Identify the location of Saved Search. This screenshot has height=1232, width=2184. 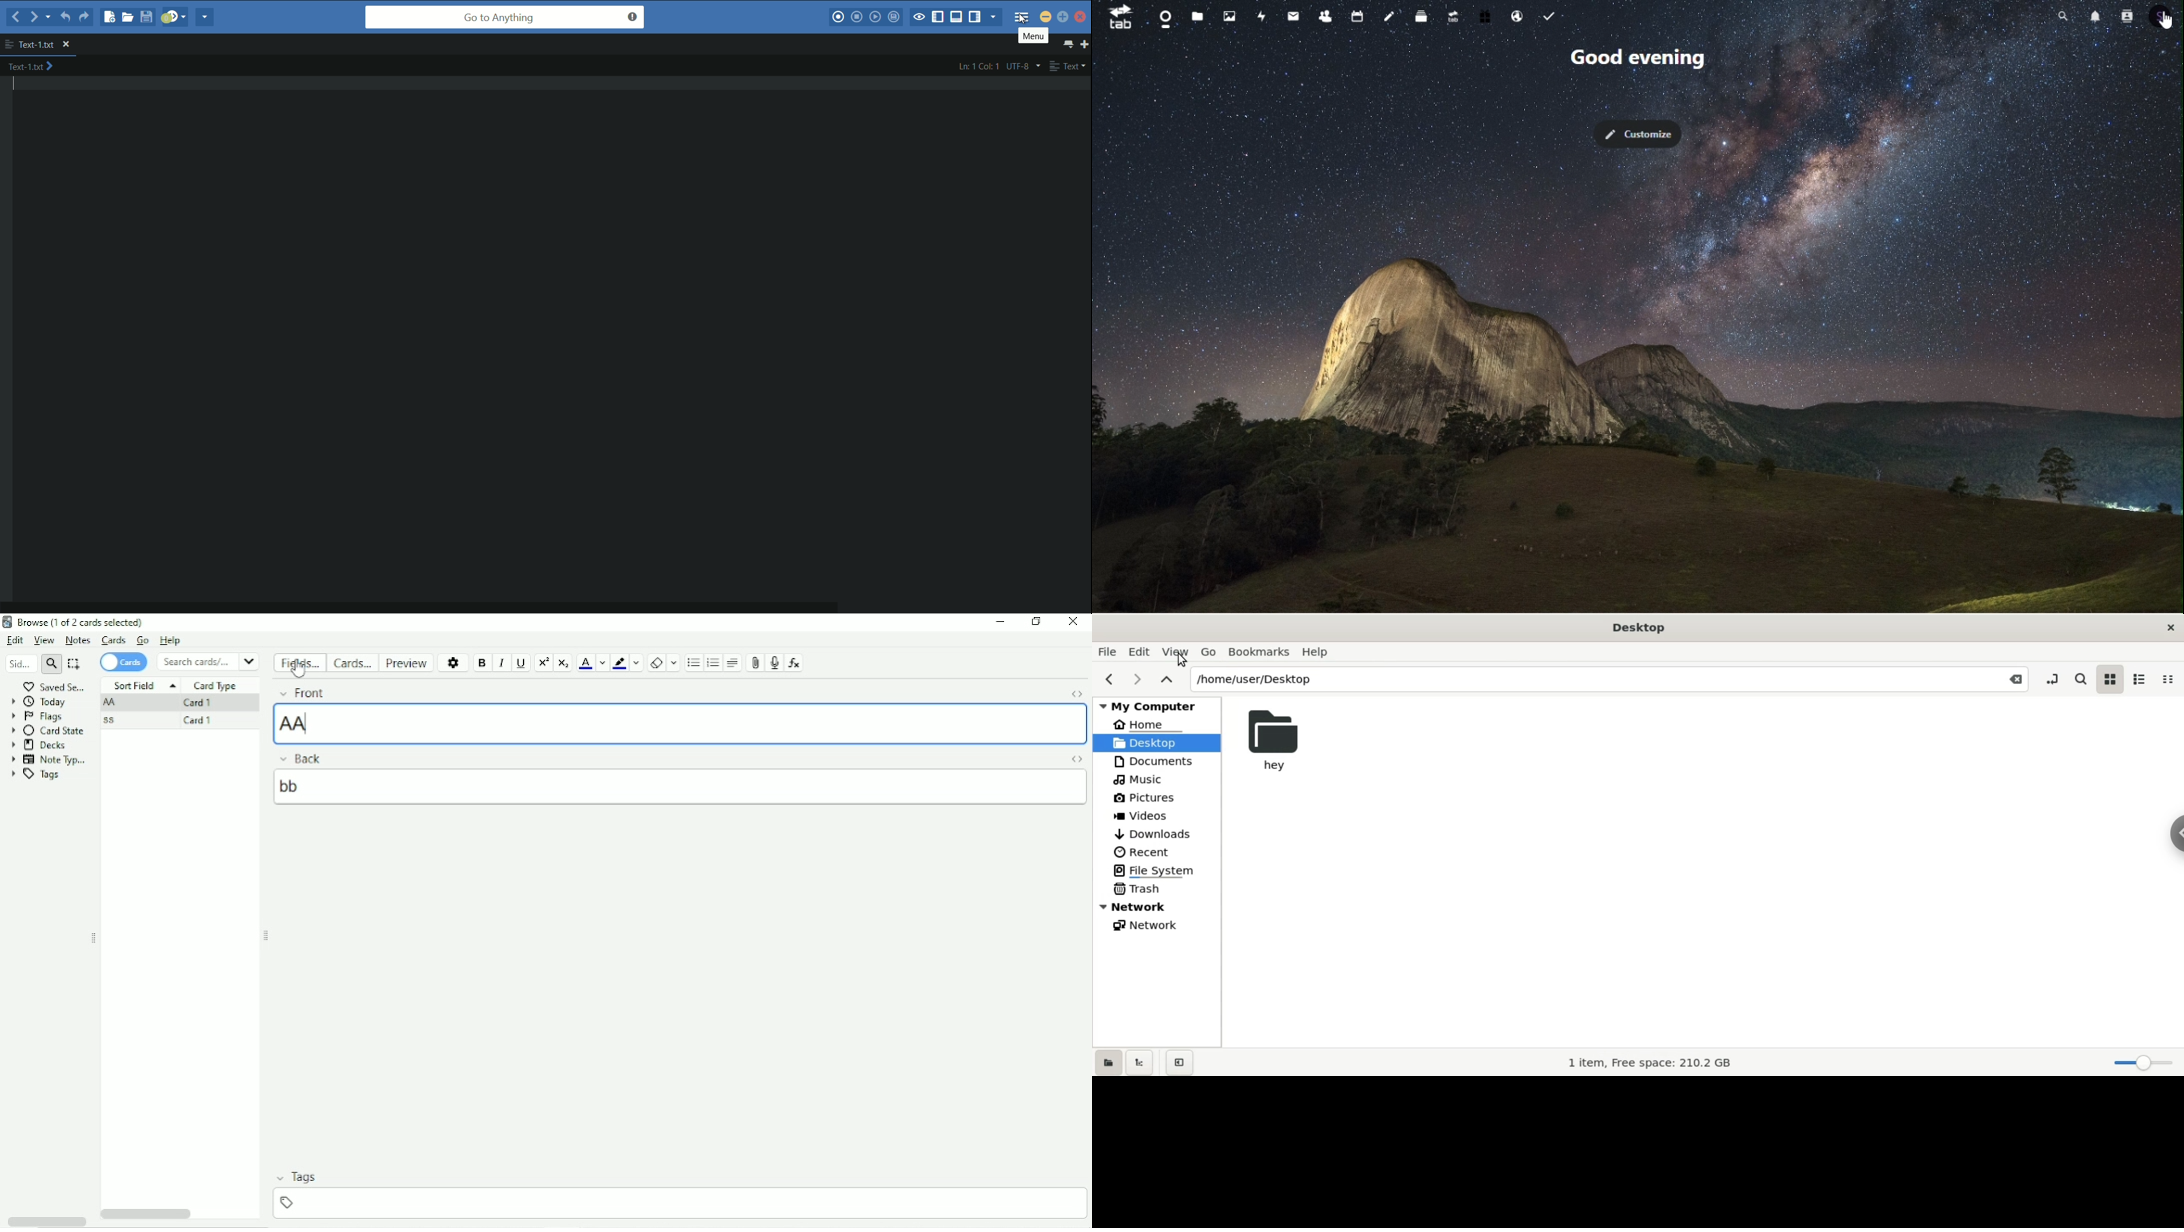
(57, 686).